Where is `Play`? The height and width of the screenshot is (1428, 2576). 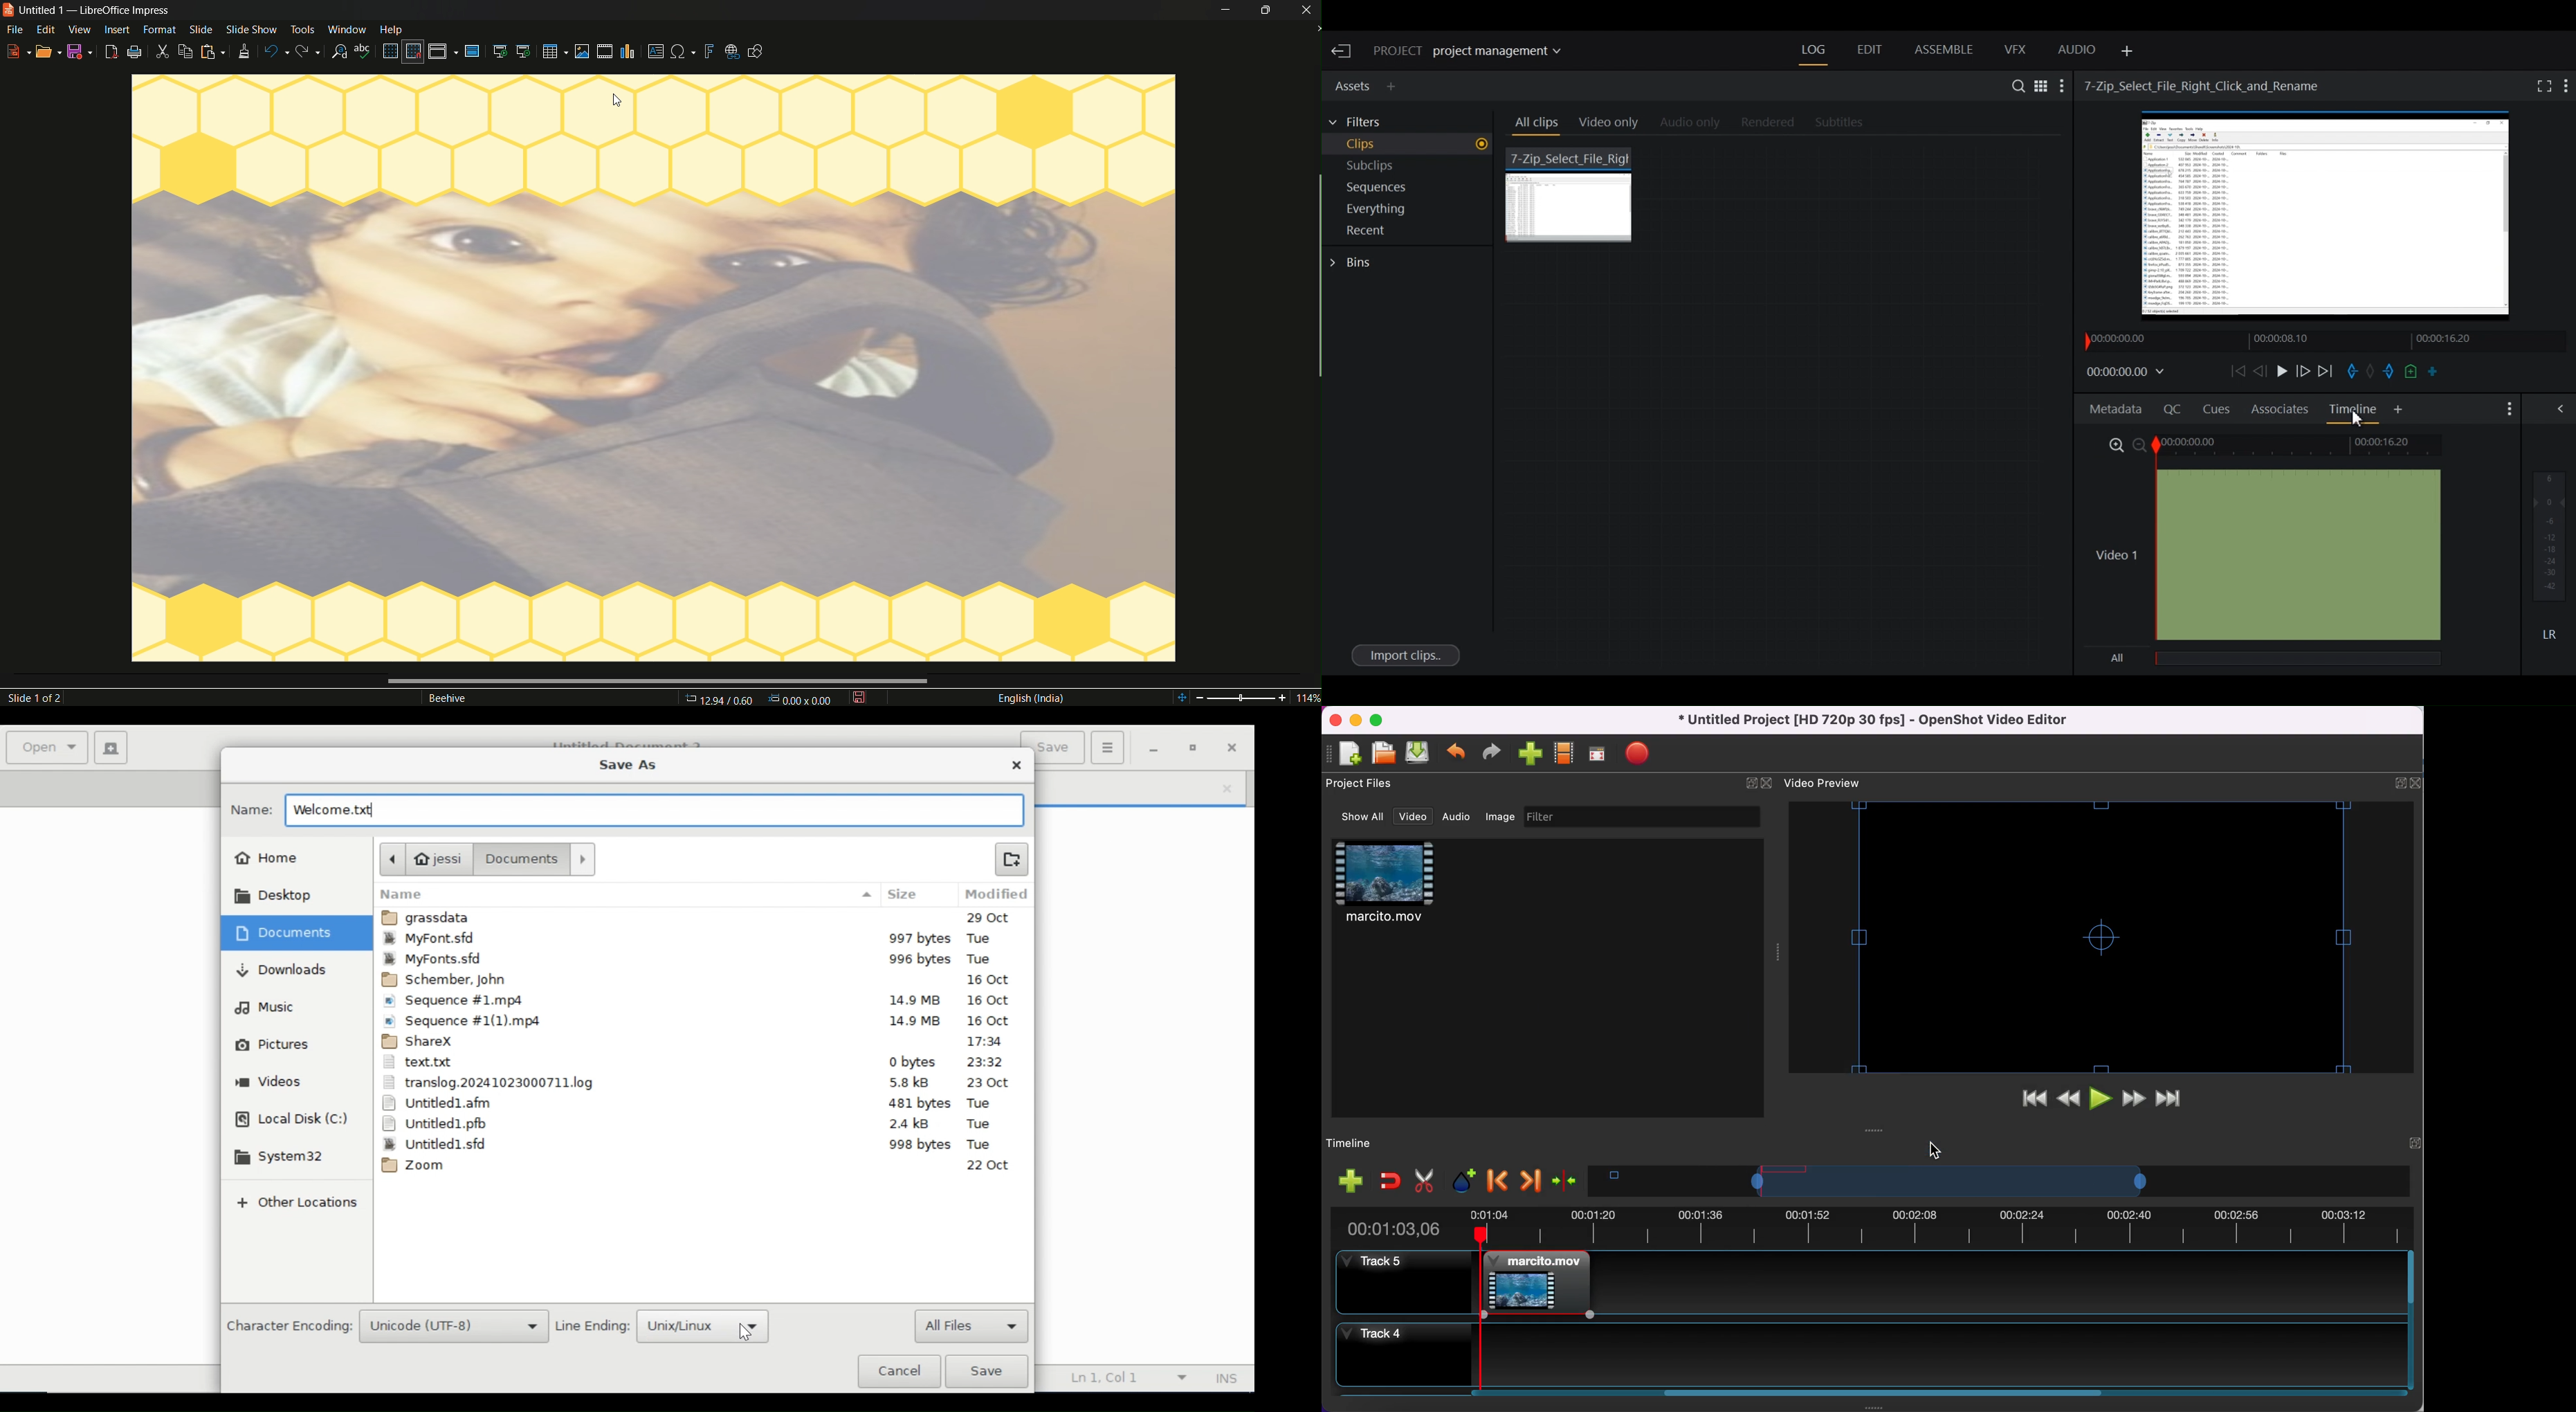
Play is located at coordinates (2281, 371).